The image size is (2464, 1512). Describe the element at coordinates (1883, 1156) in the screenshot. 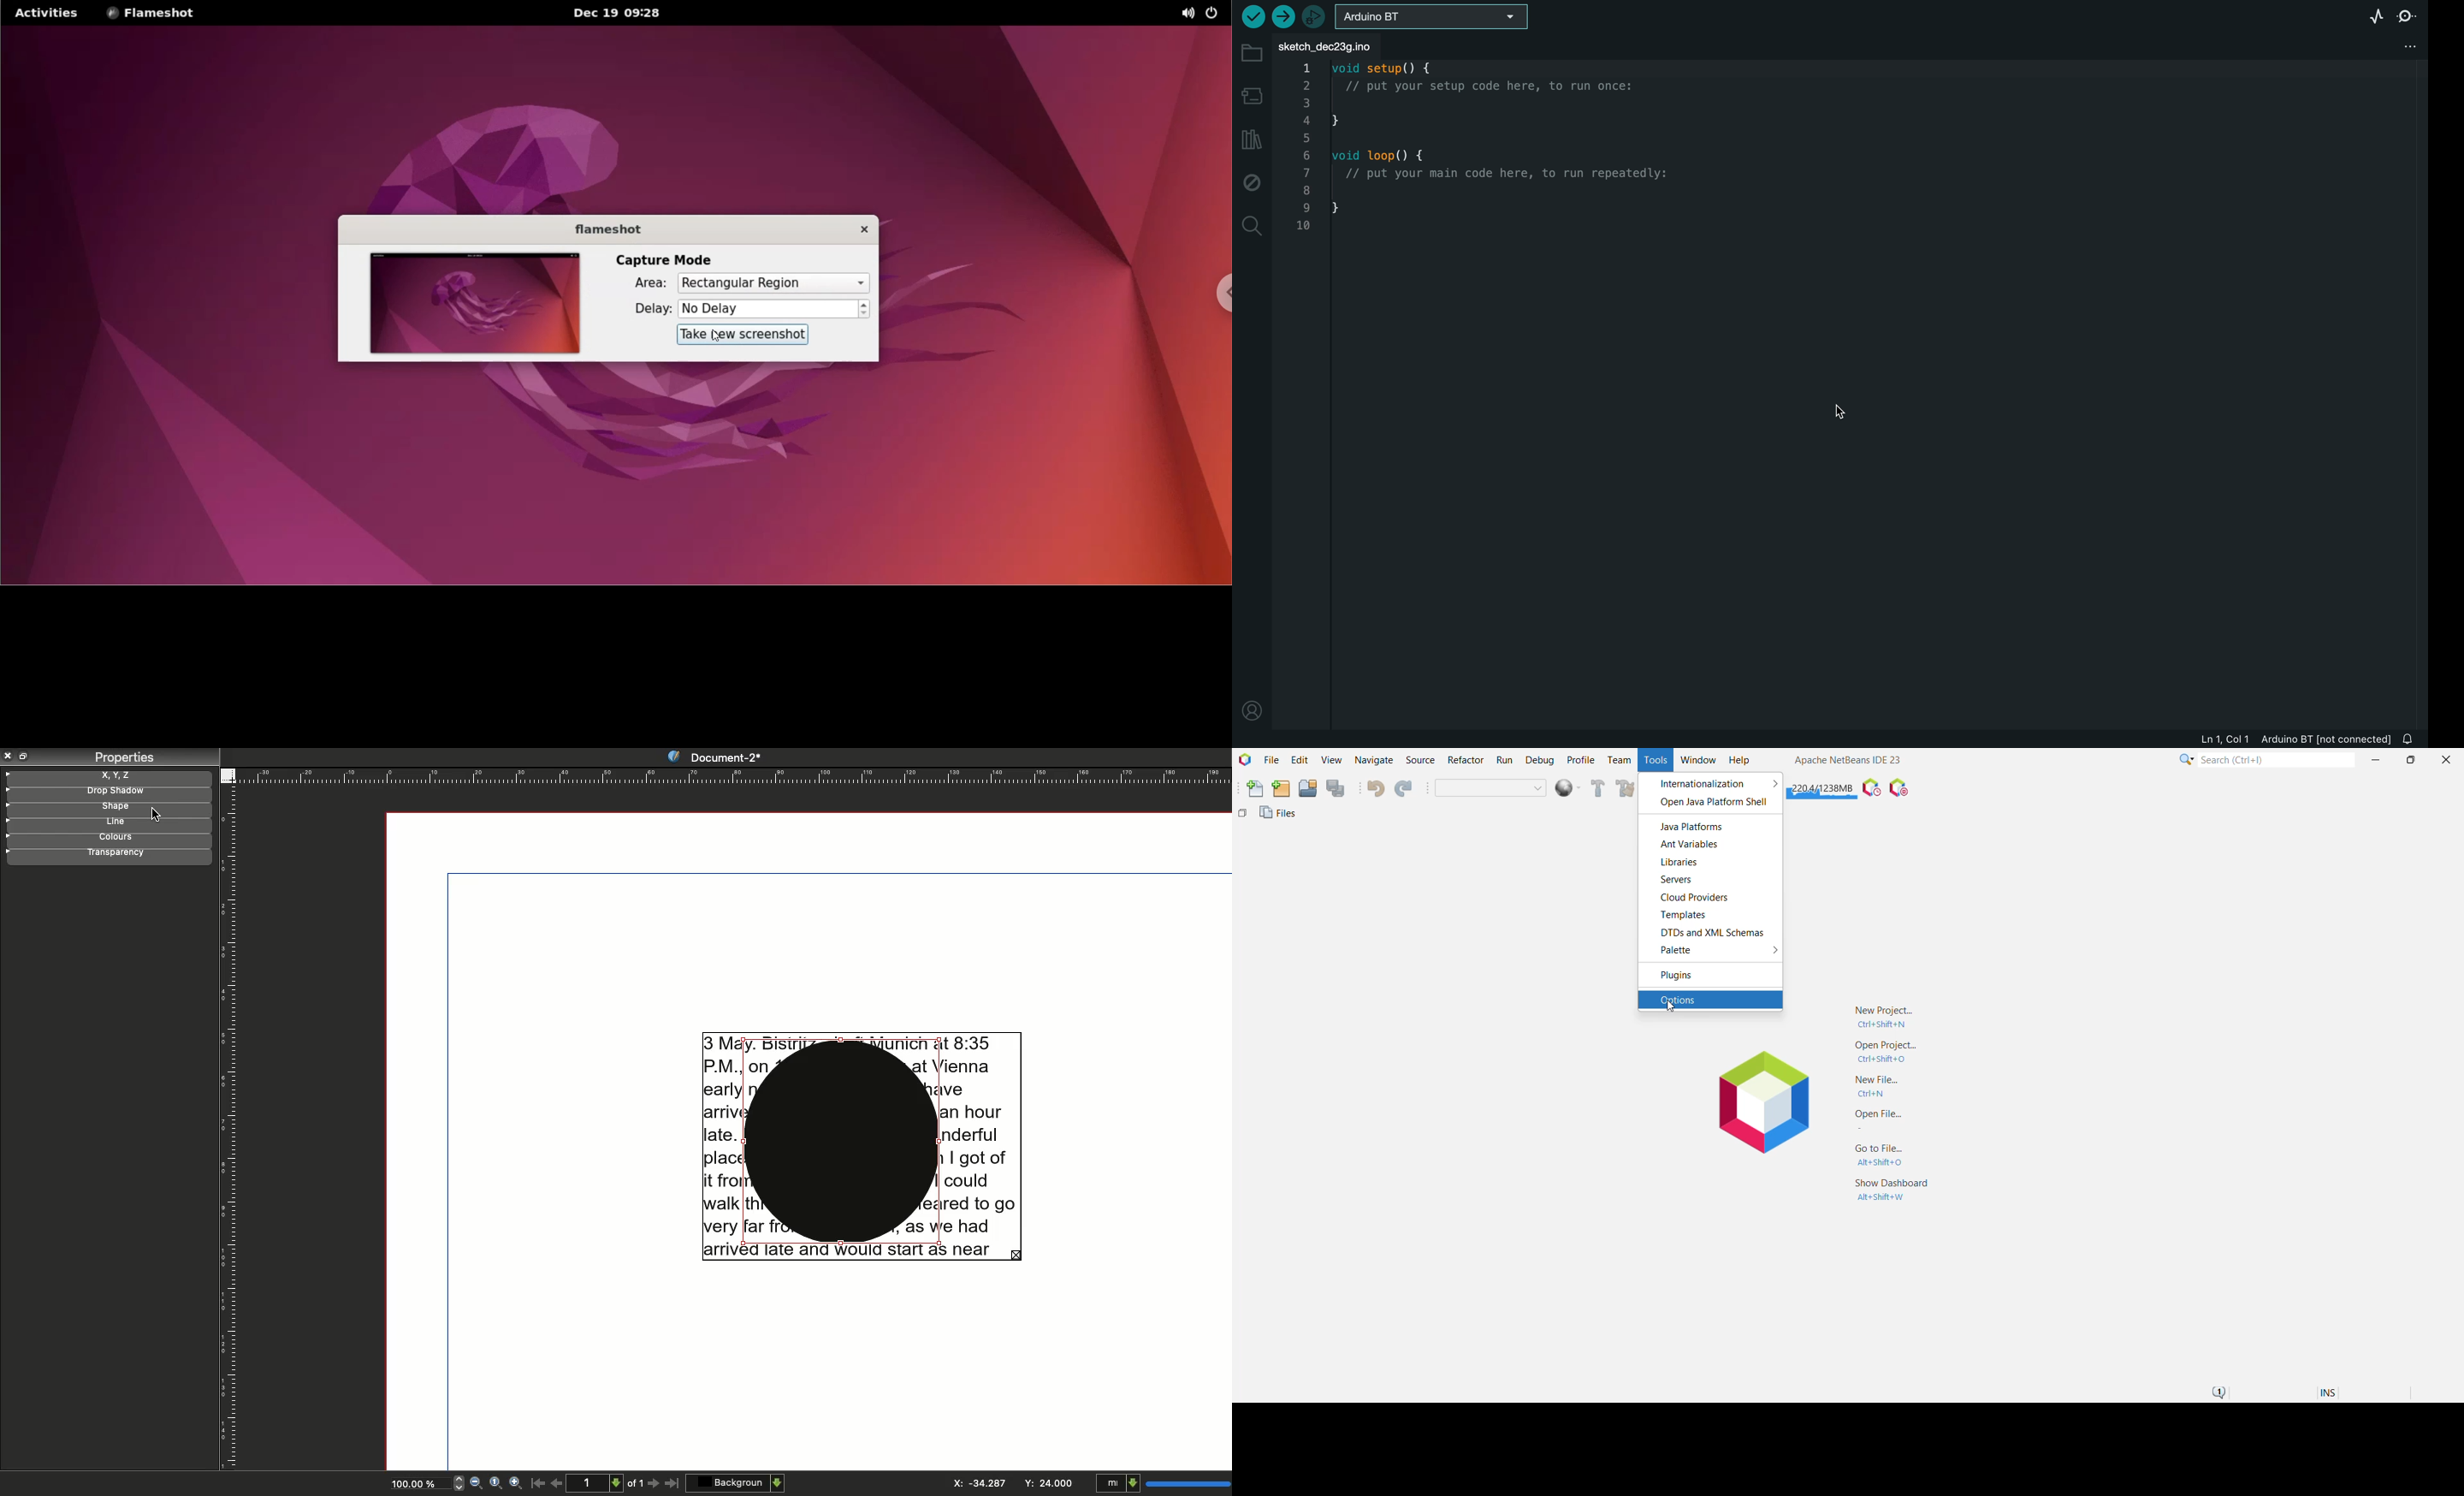

I see `Go to File` at that location.